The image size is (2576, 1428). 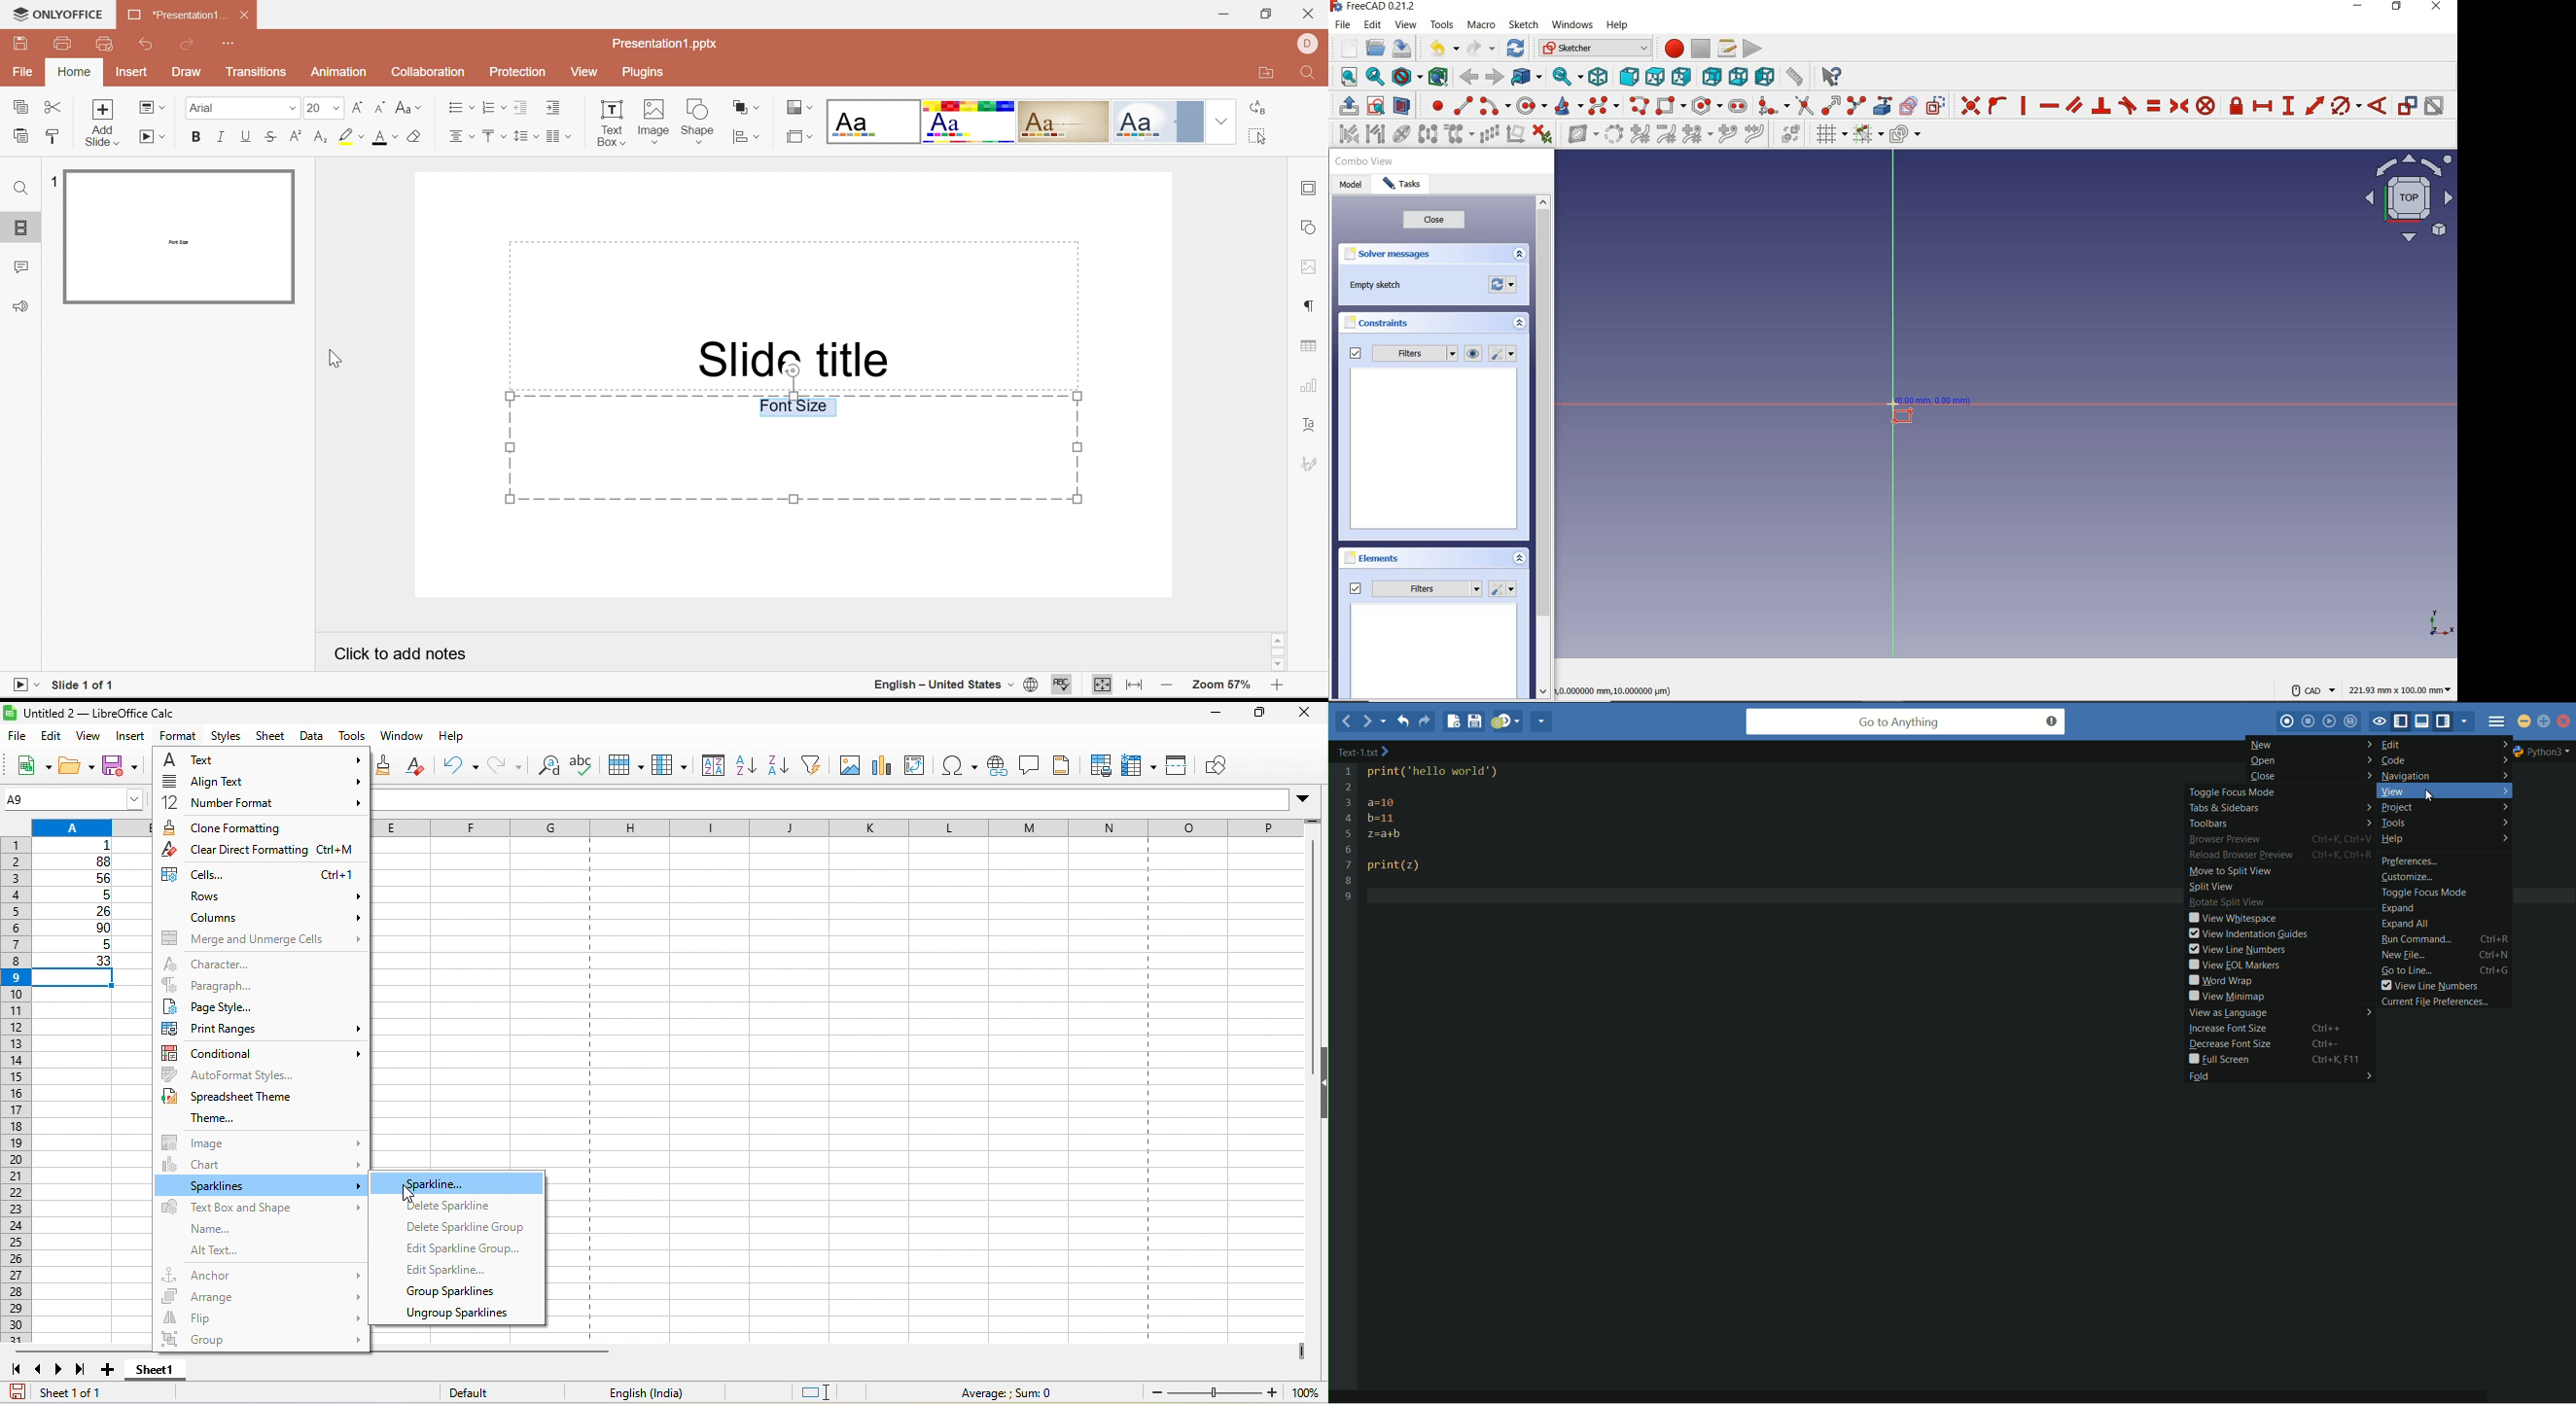 What do you see at coordinates (353, 737) in the screenshot?
I see `tools` at bounding box center [353, 737].